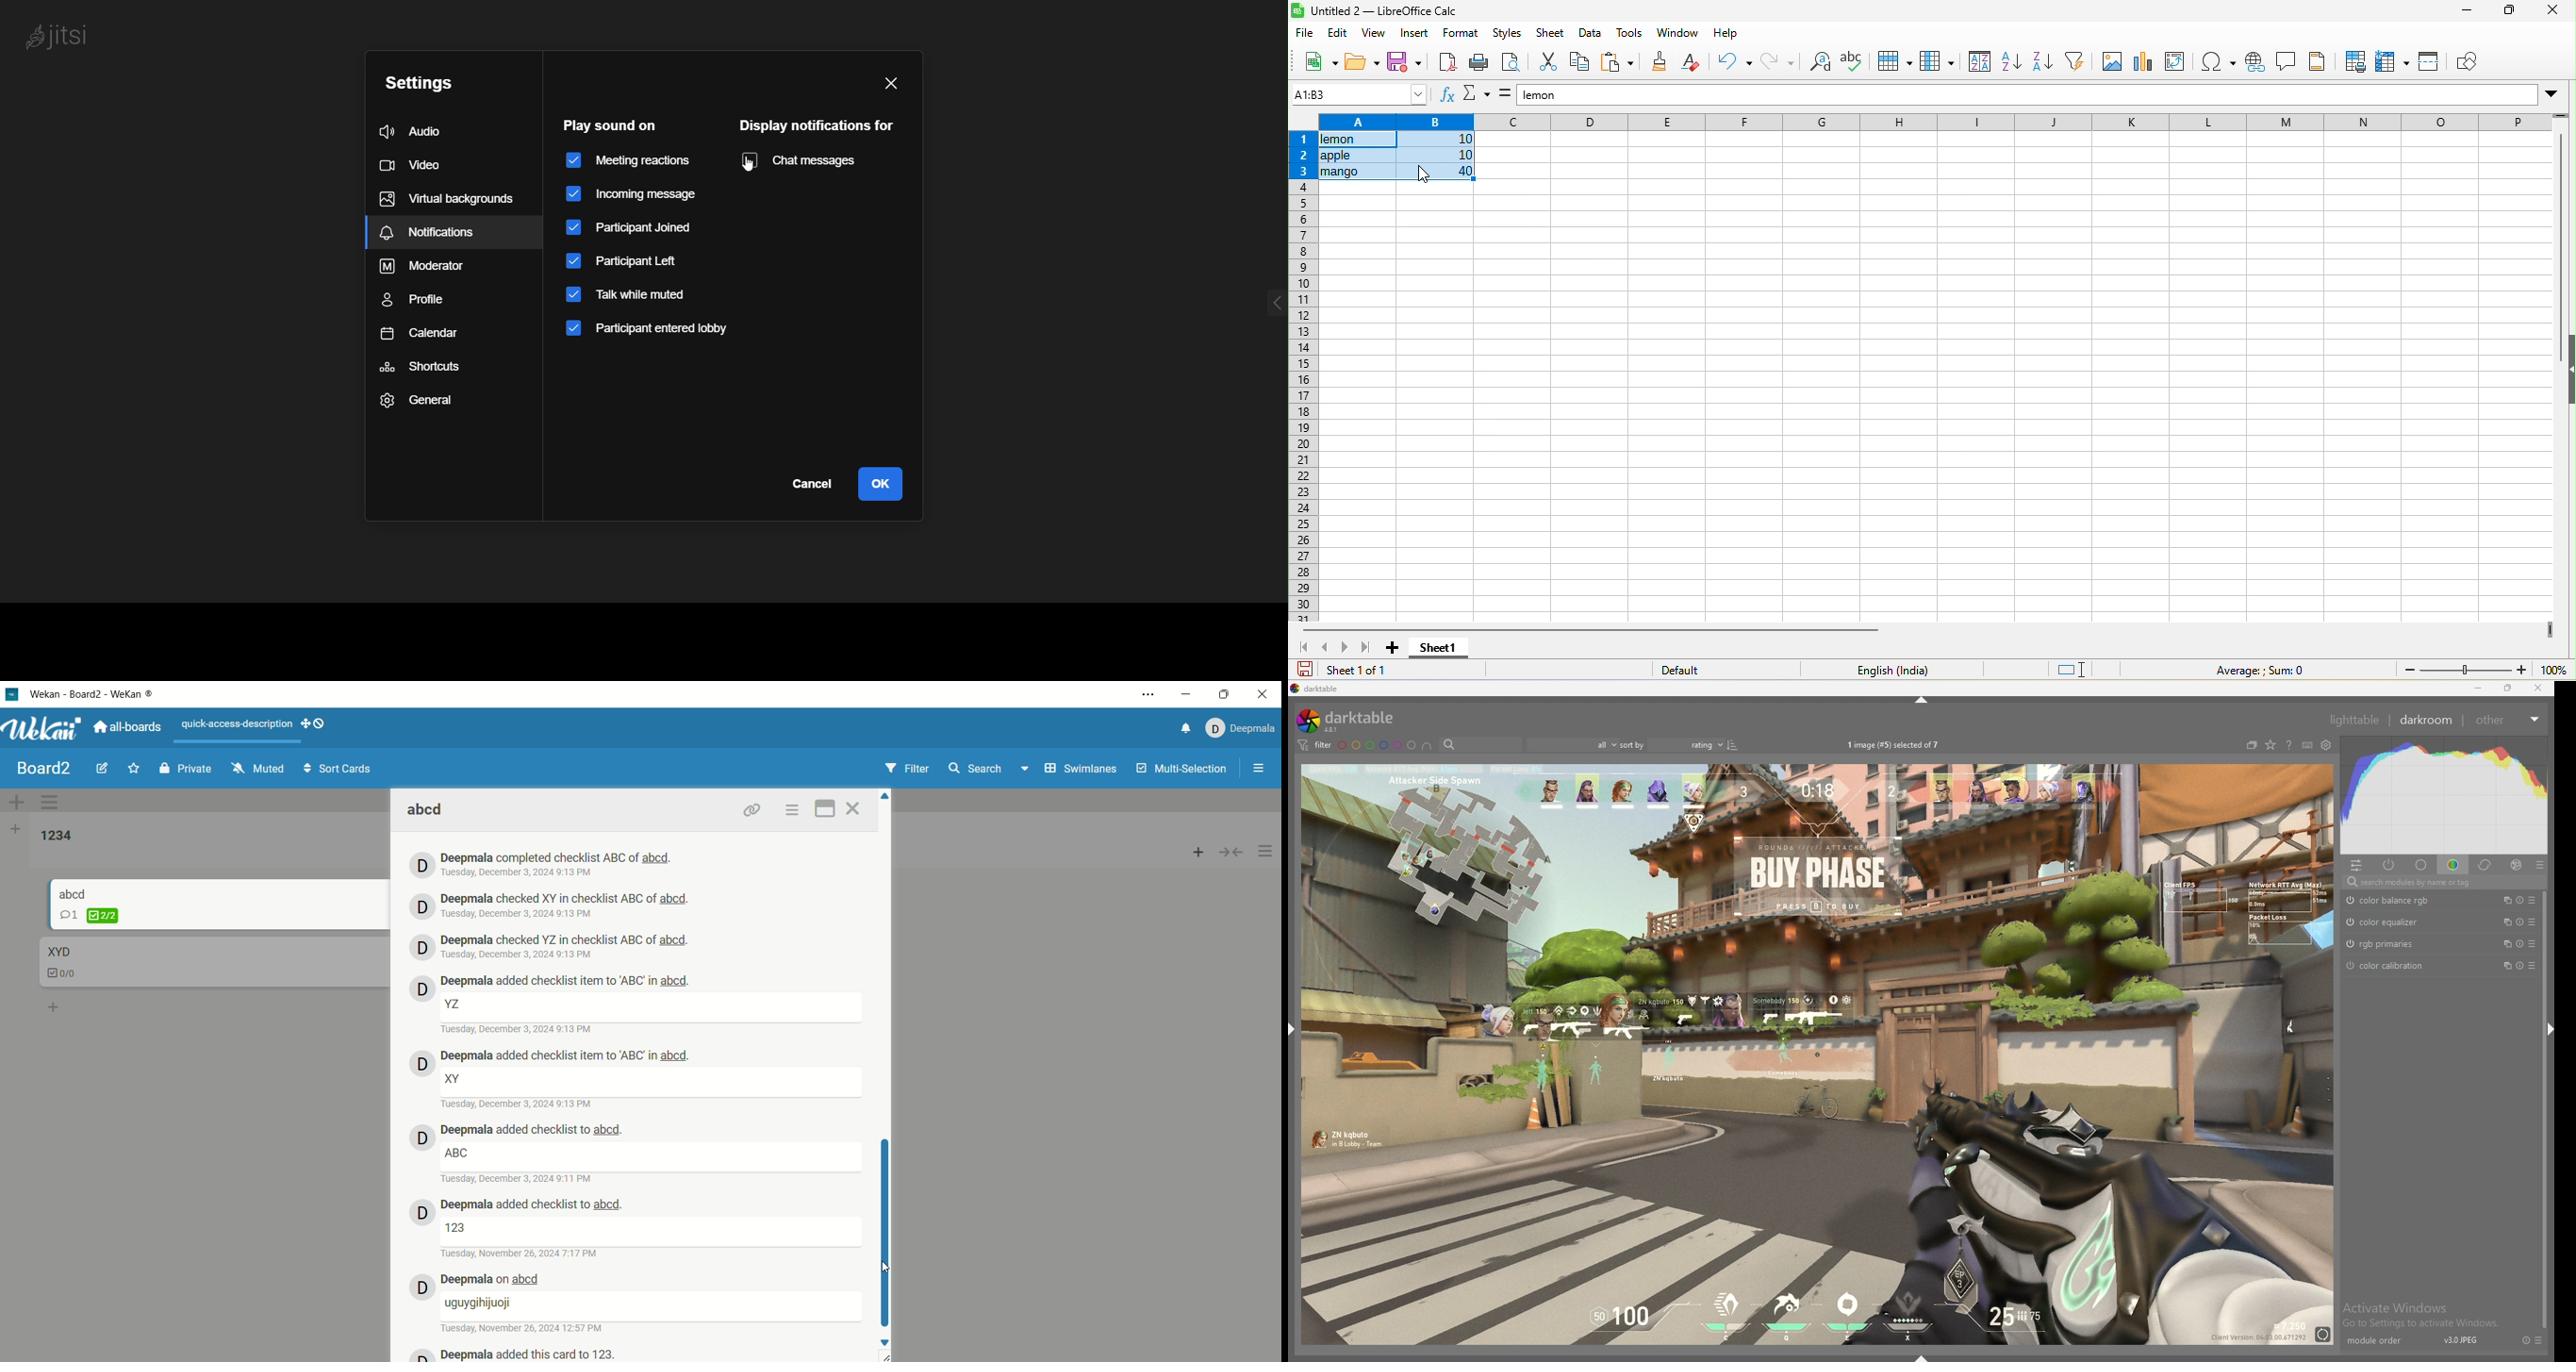 The image size is (2576, 1372). Describe the element at coordinates (57, 837) in the screenshot. I see `list title` at that location.